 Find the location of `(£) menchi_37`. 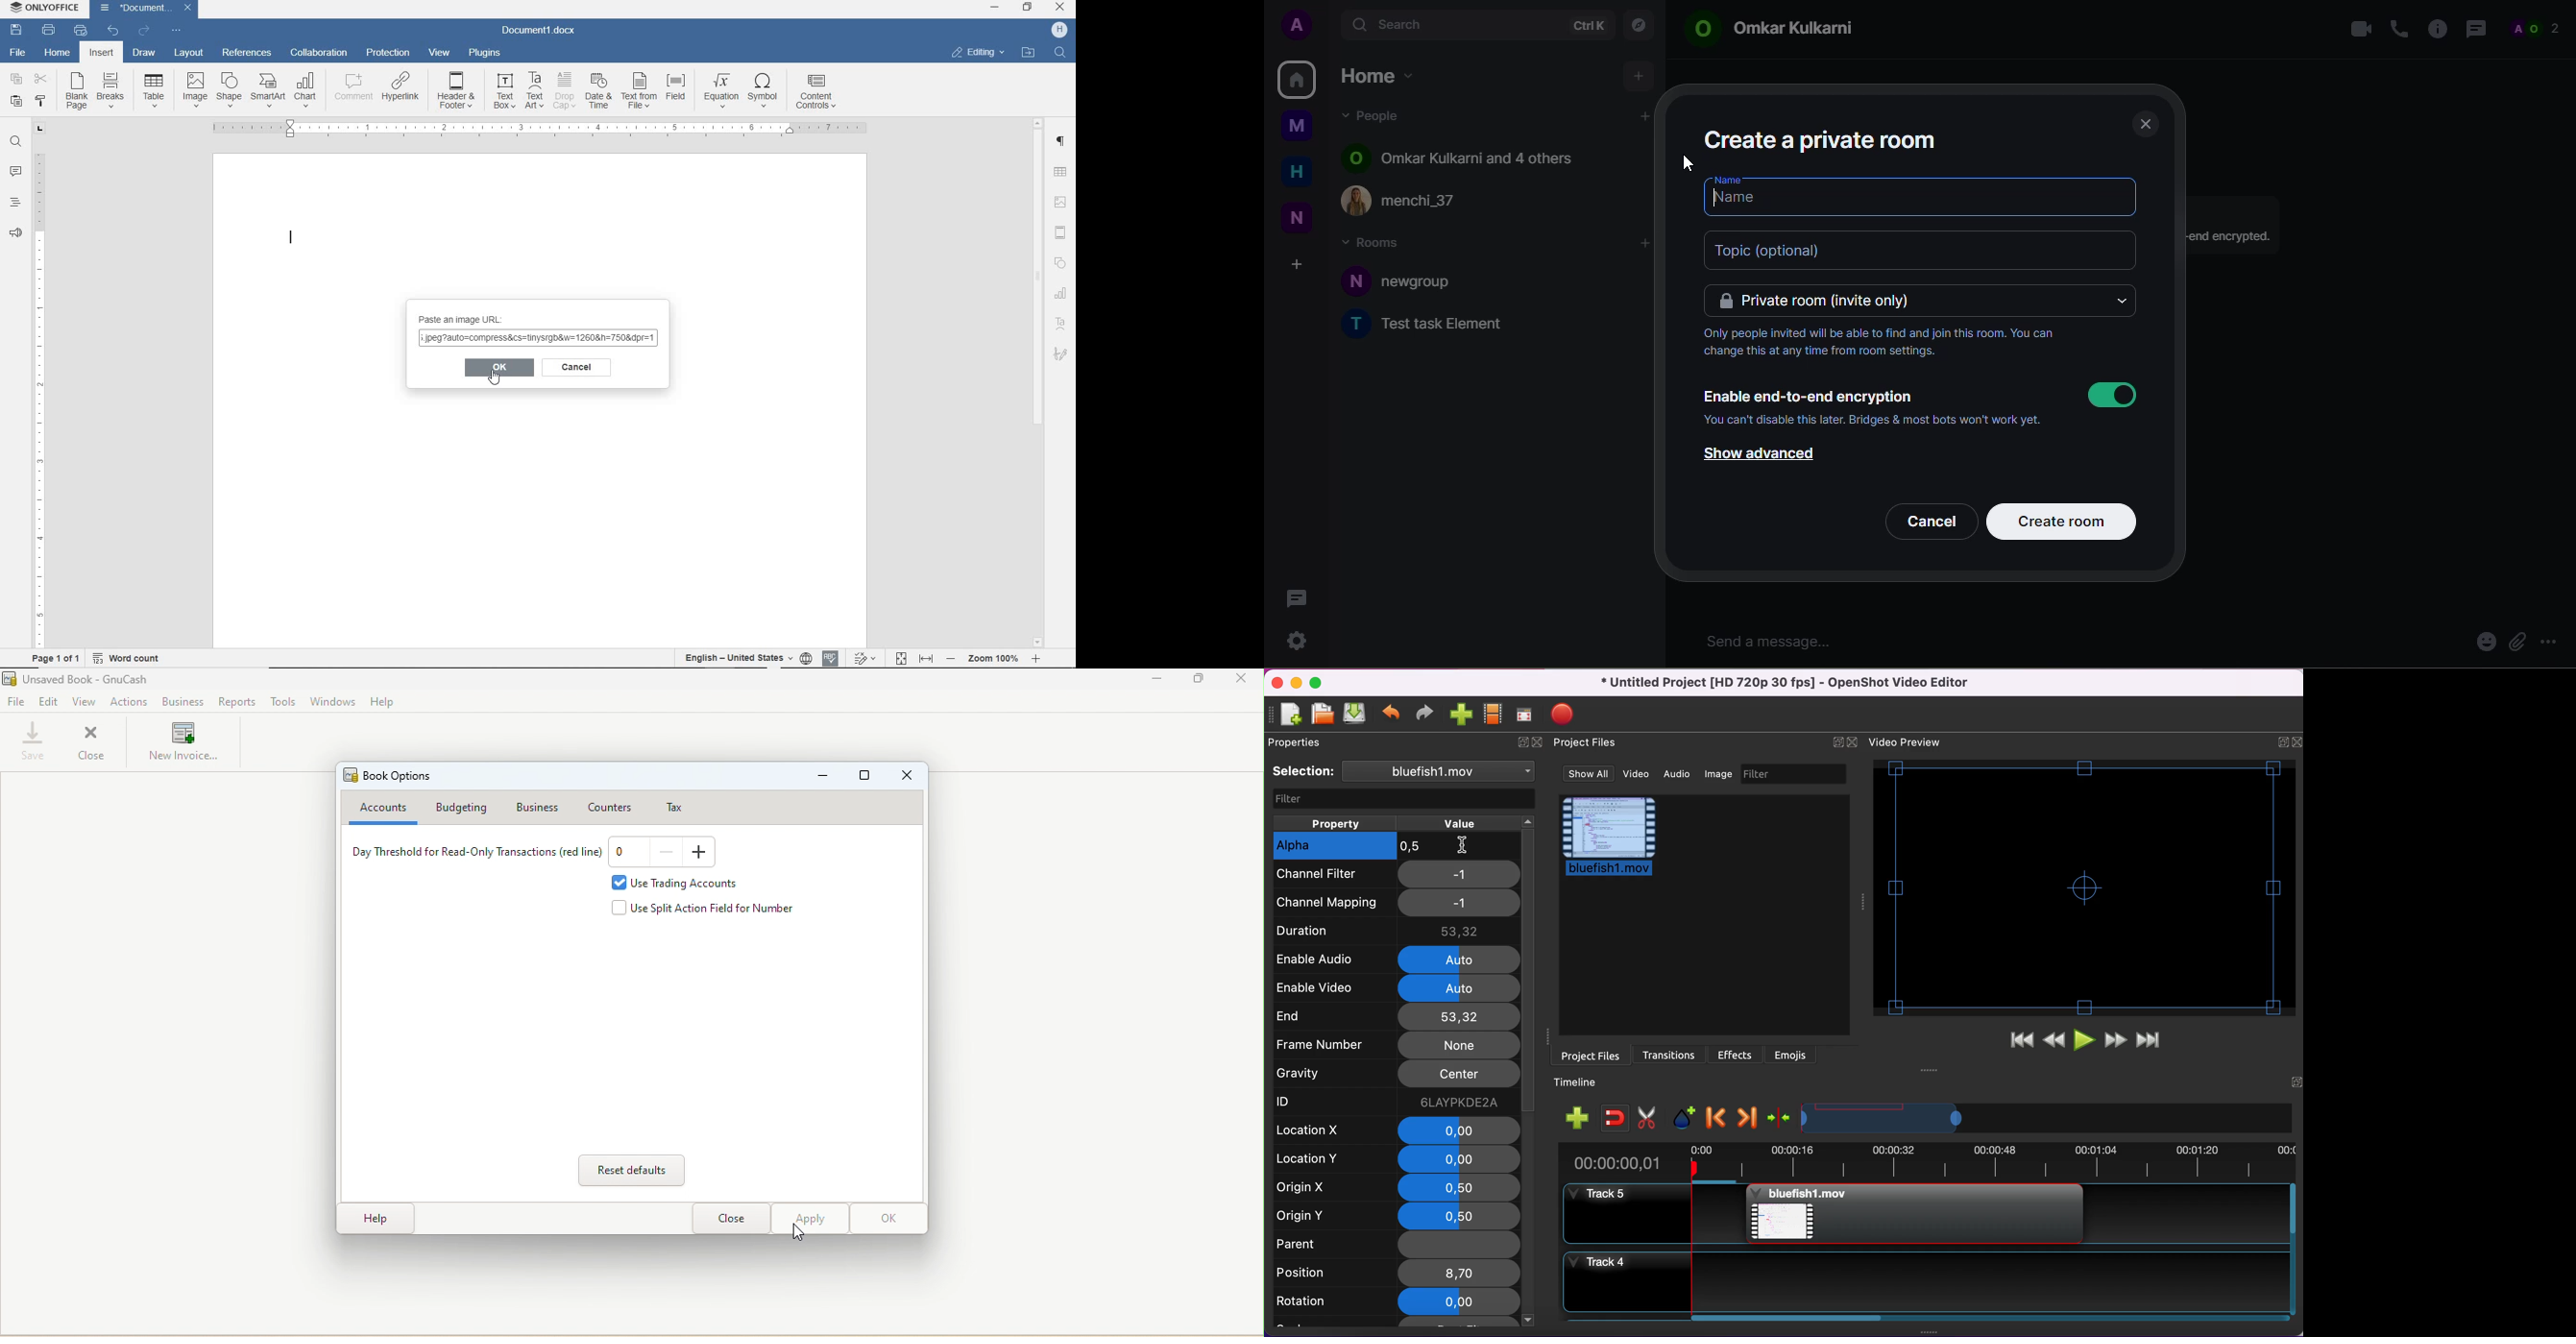

(£) menchi_37 is located at coordinates (1411, 203).